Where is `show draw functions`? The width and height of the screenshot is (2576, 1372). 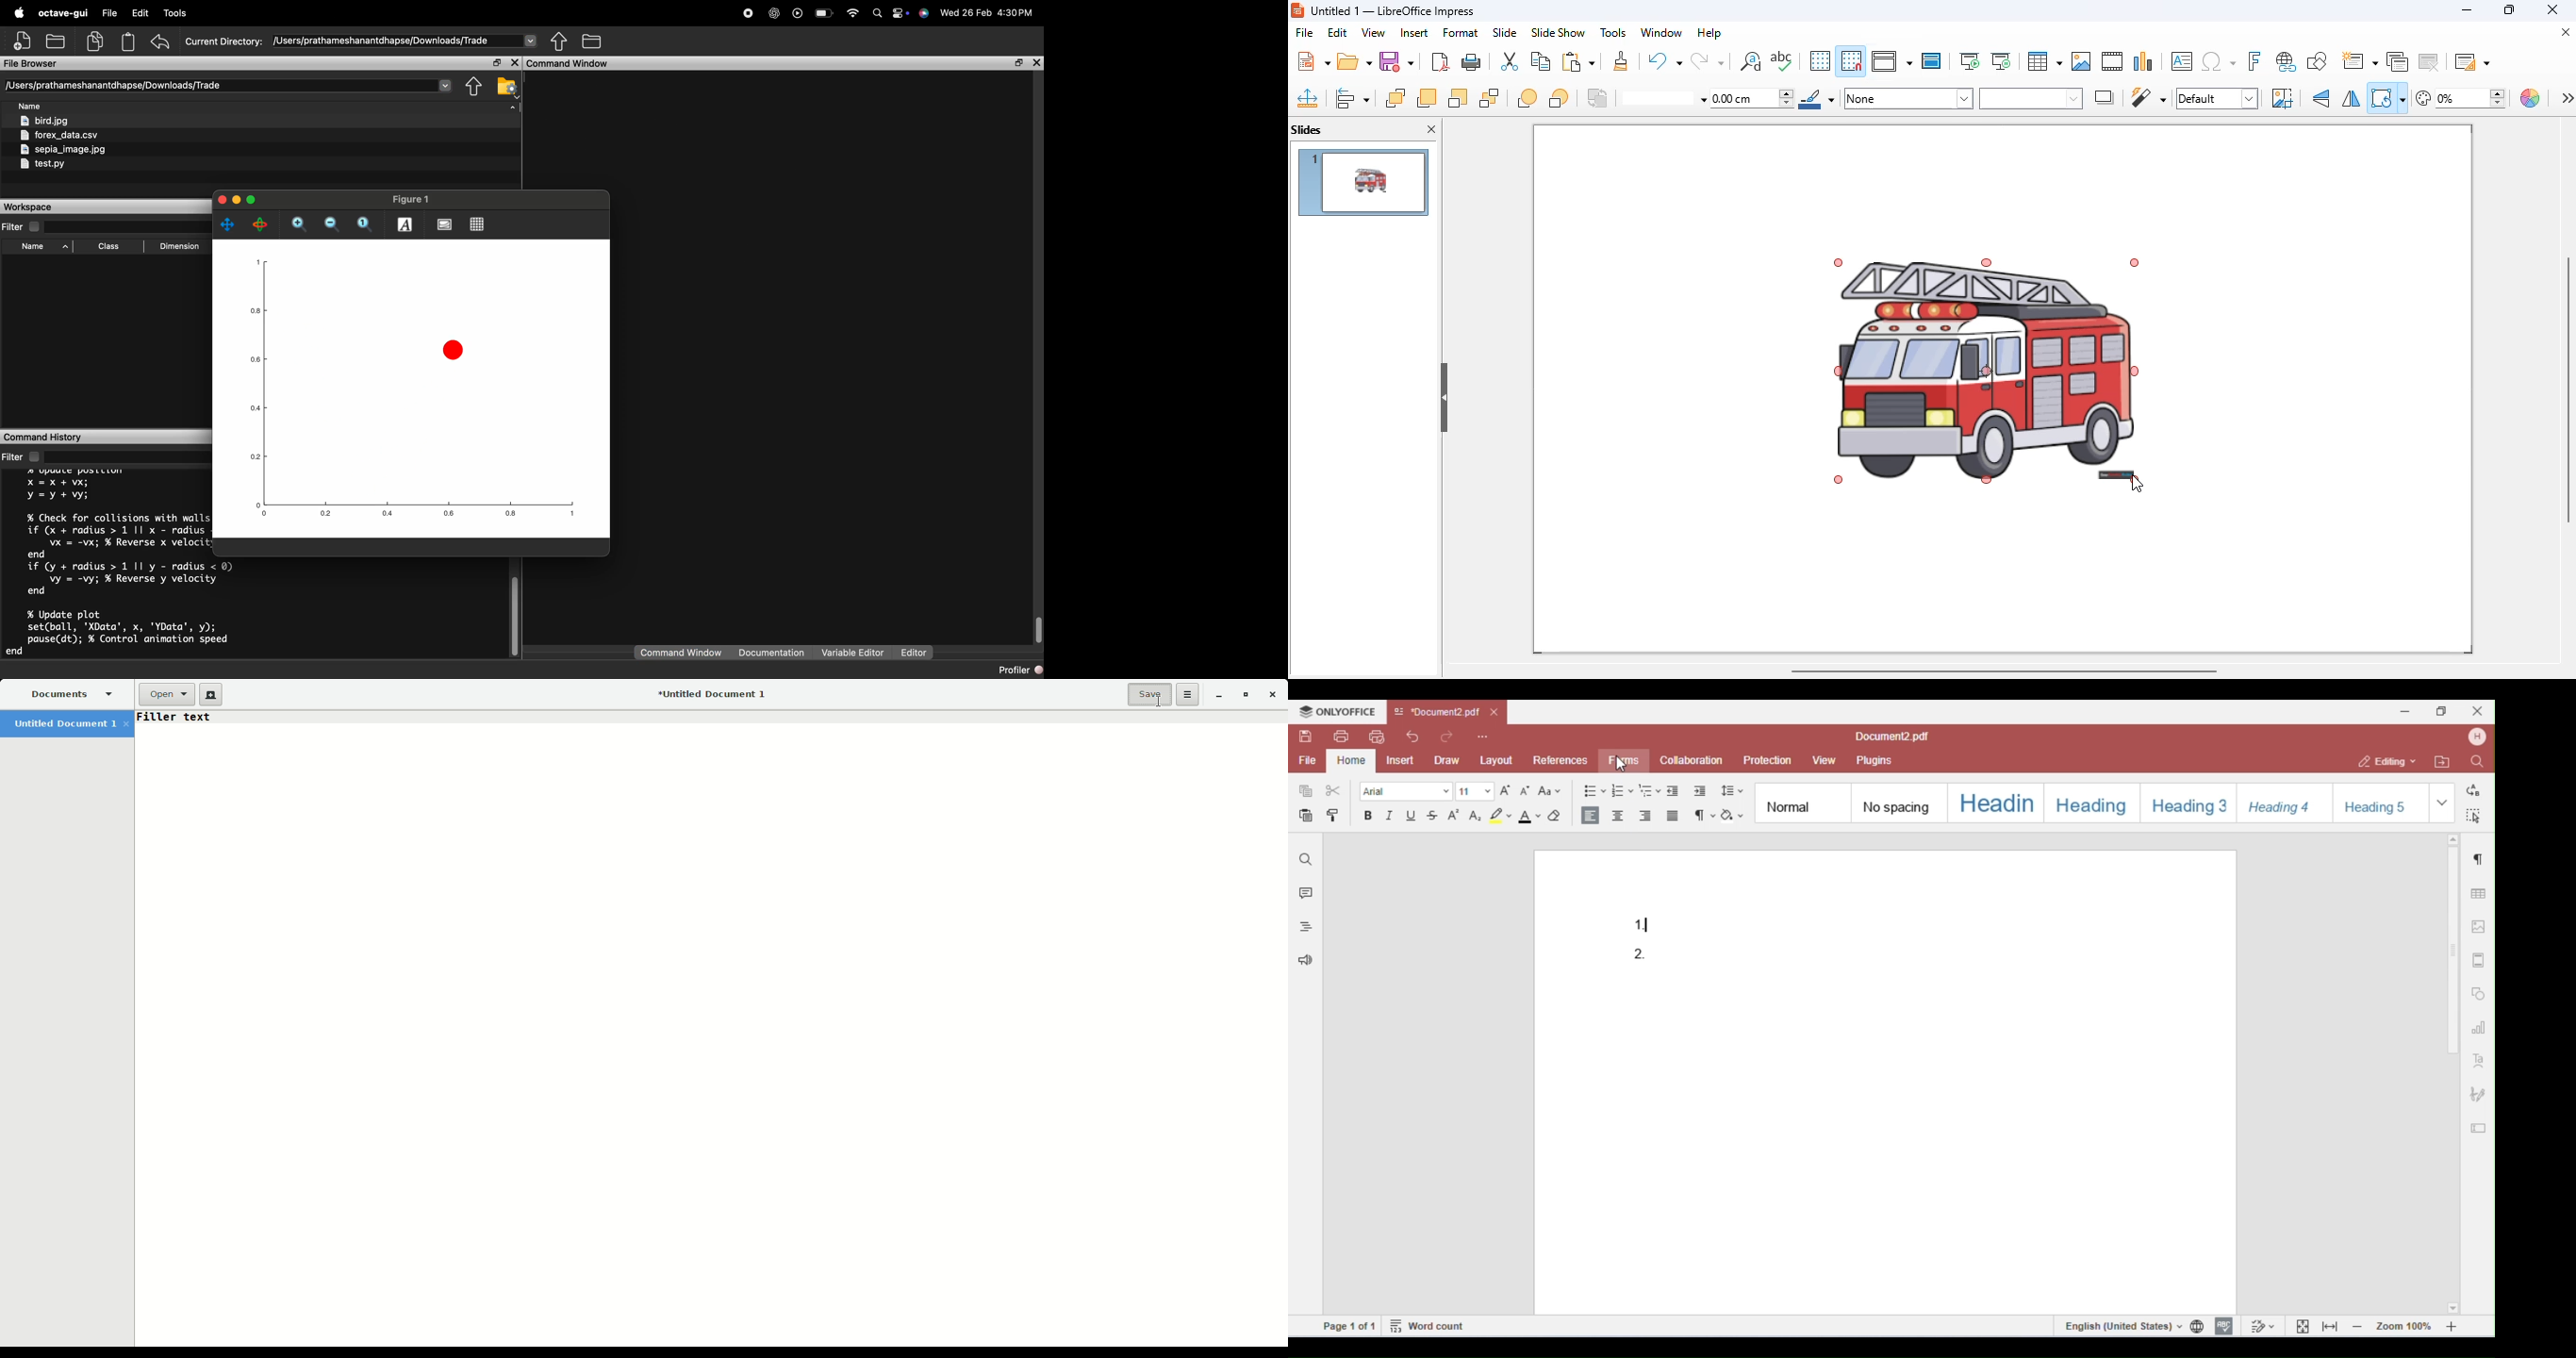 show draw functions is located at coordinates (2318, 61).